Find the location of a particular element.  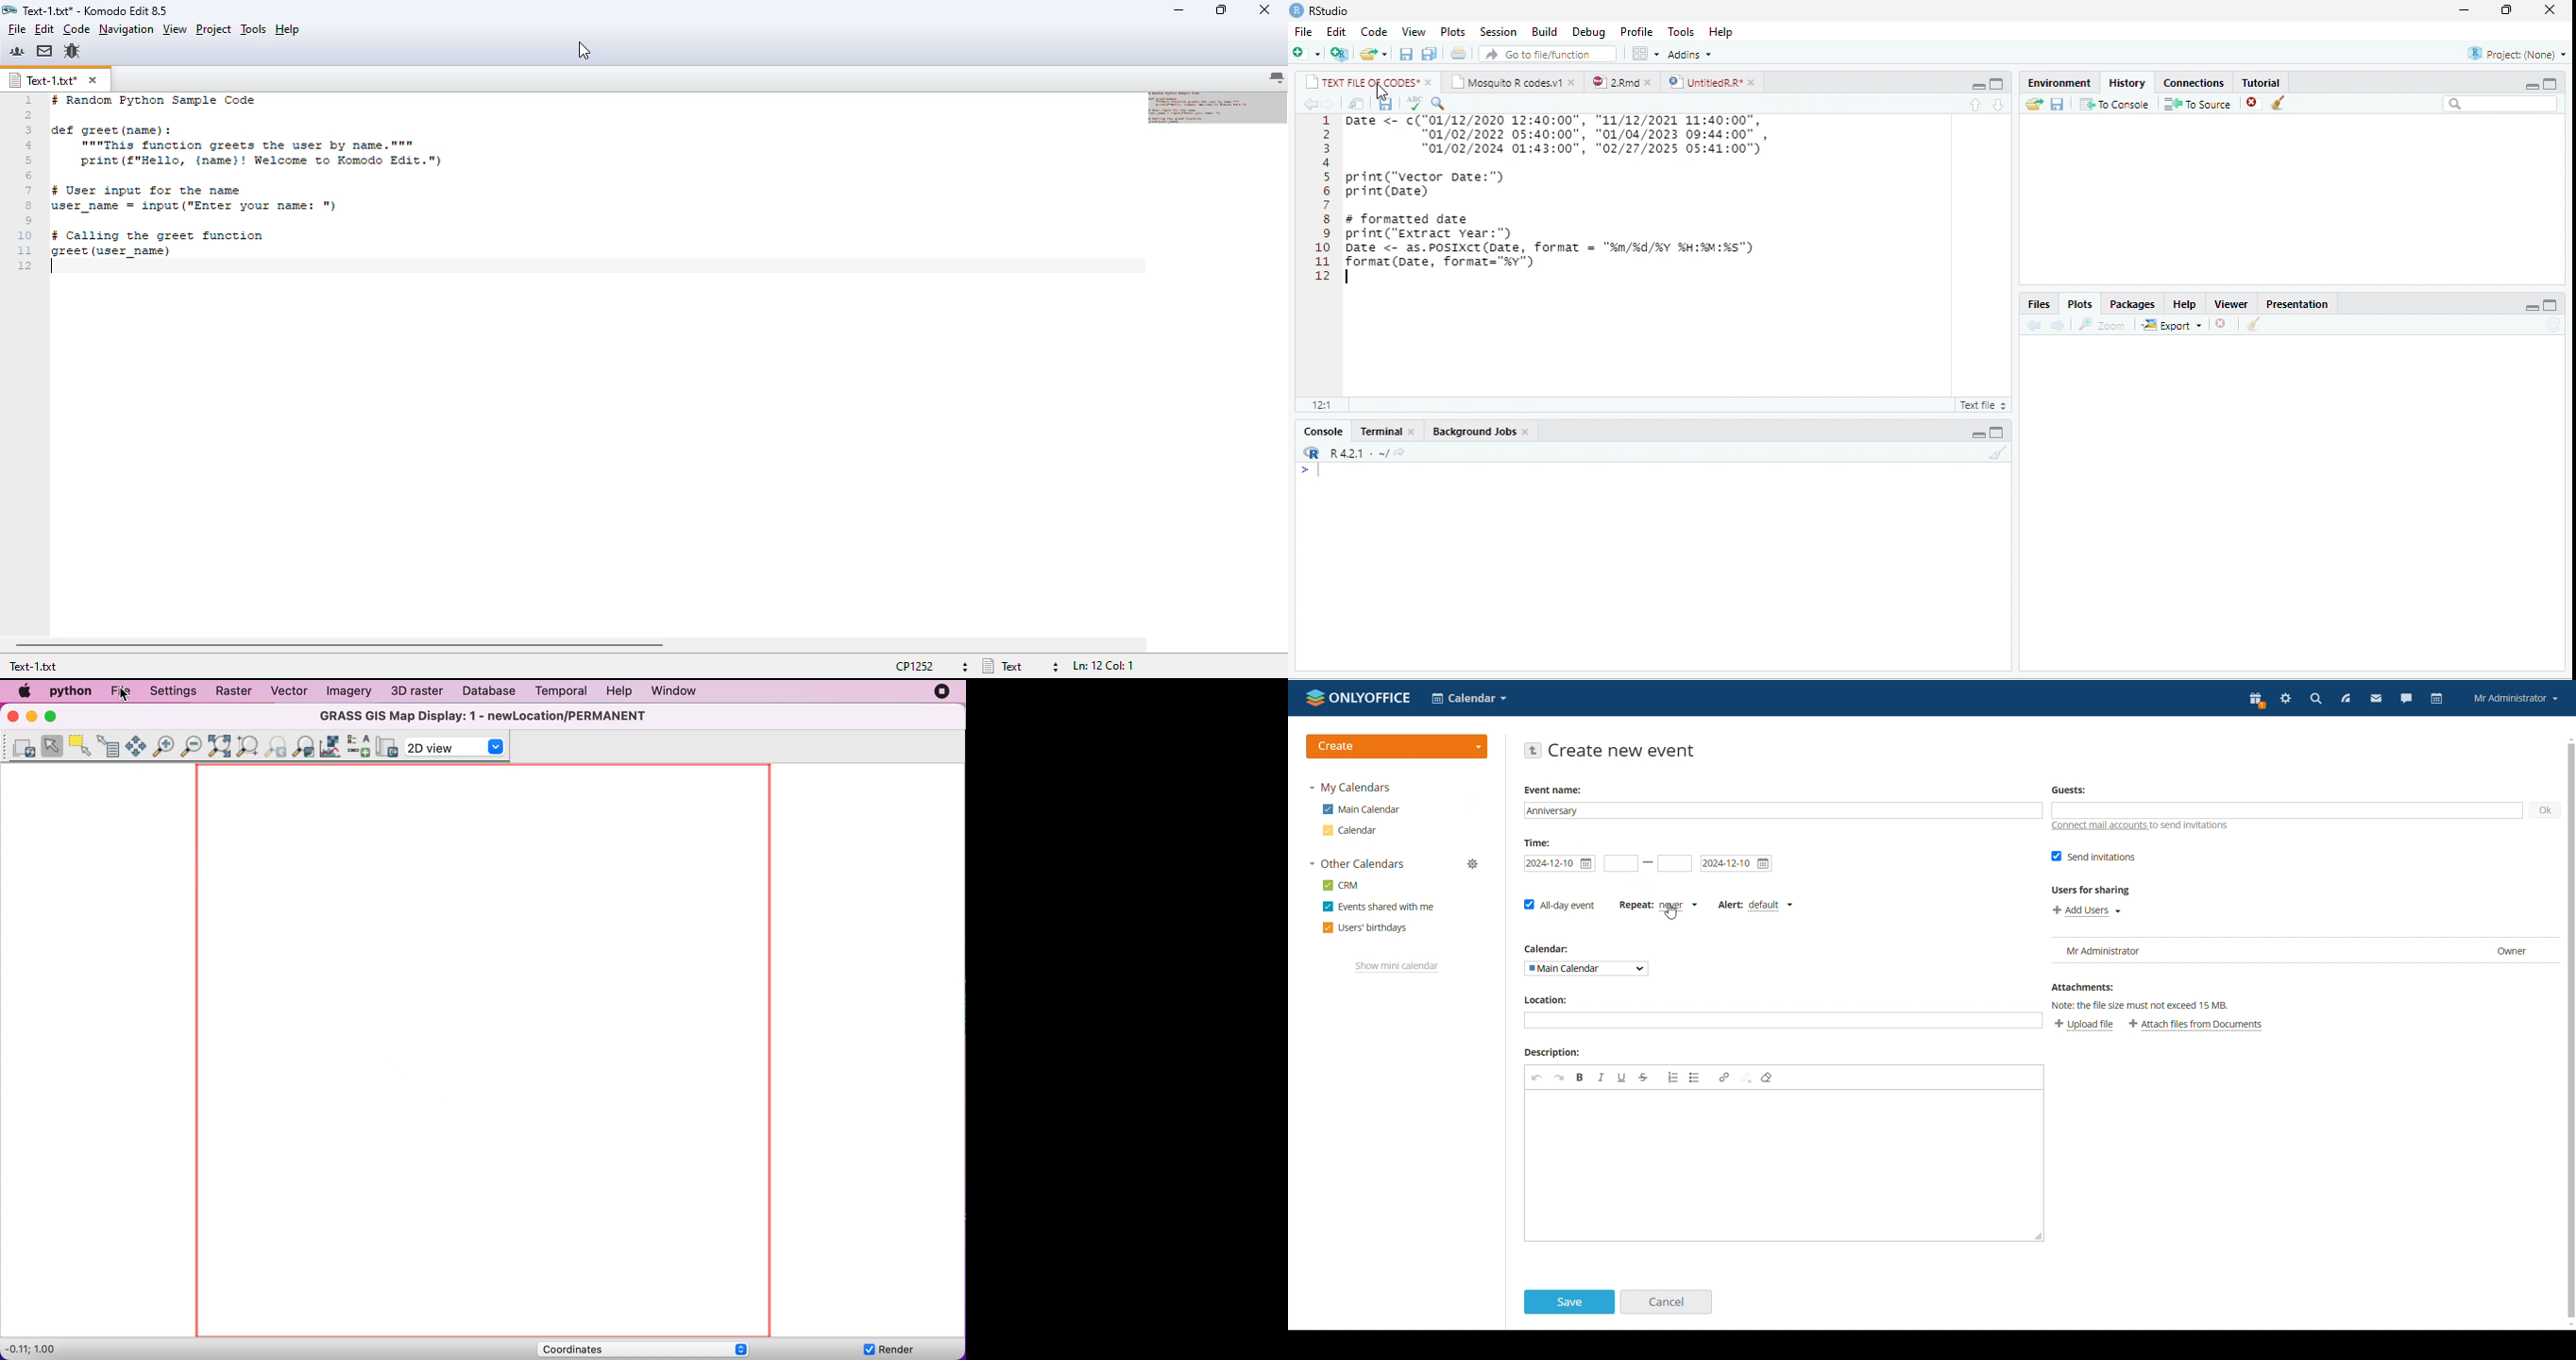

text-1 is located at coordinates (42, 80).